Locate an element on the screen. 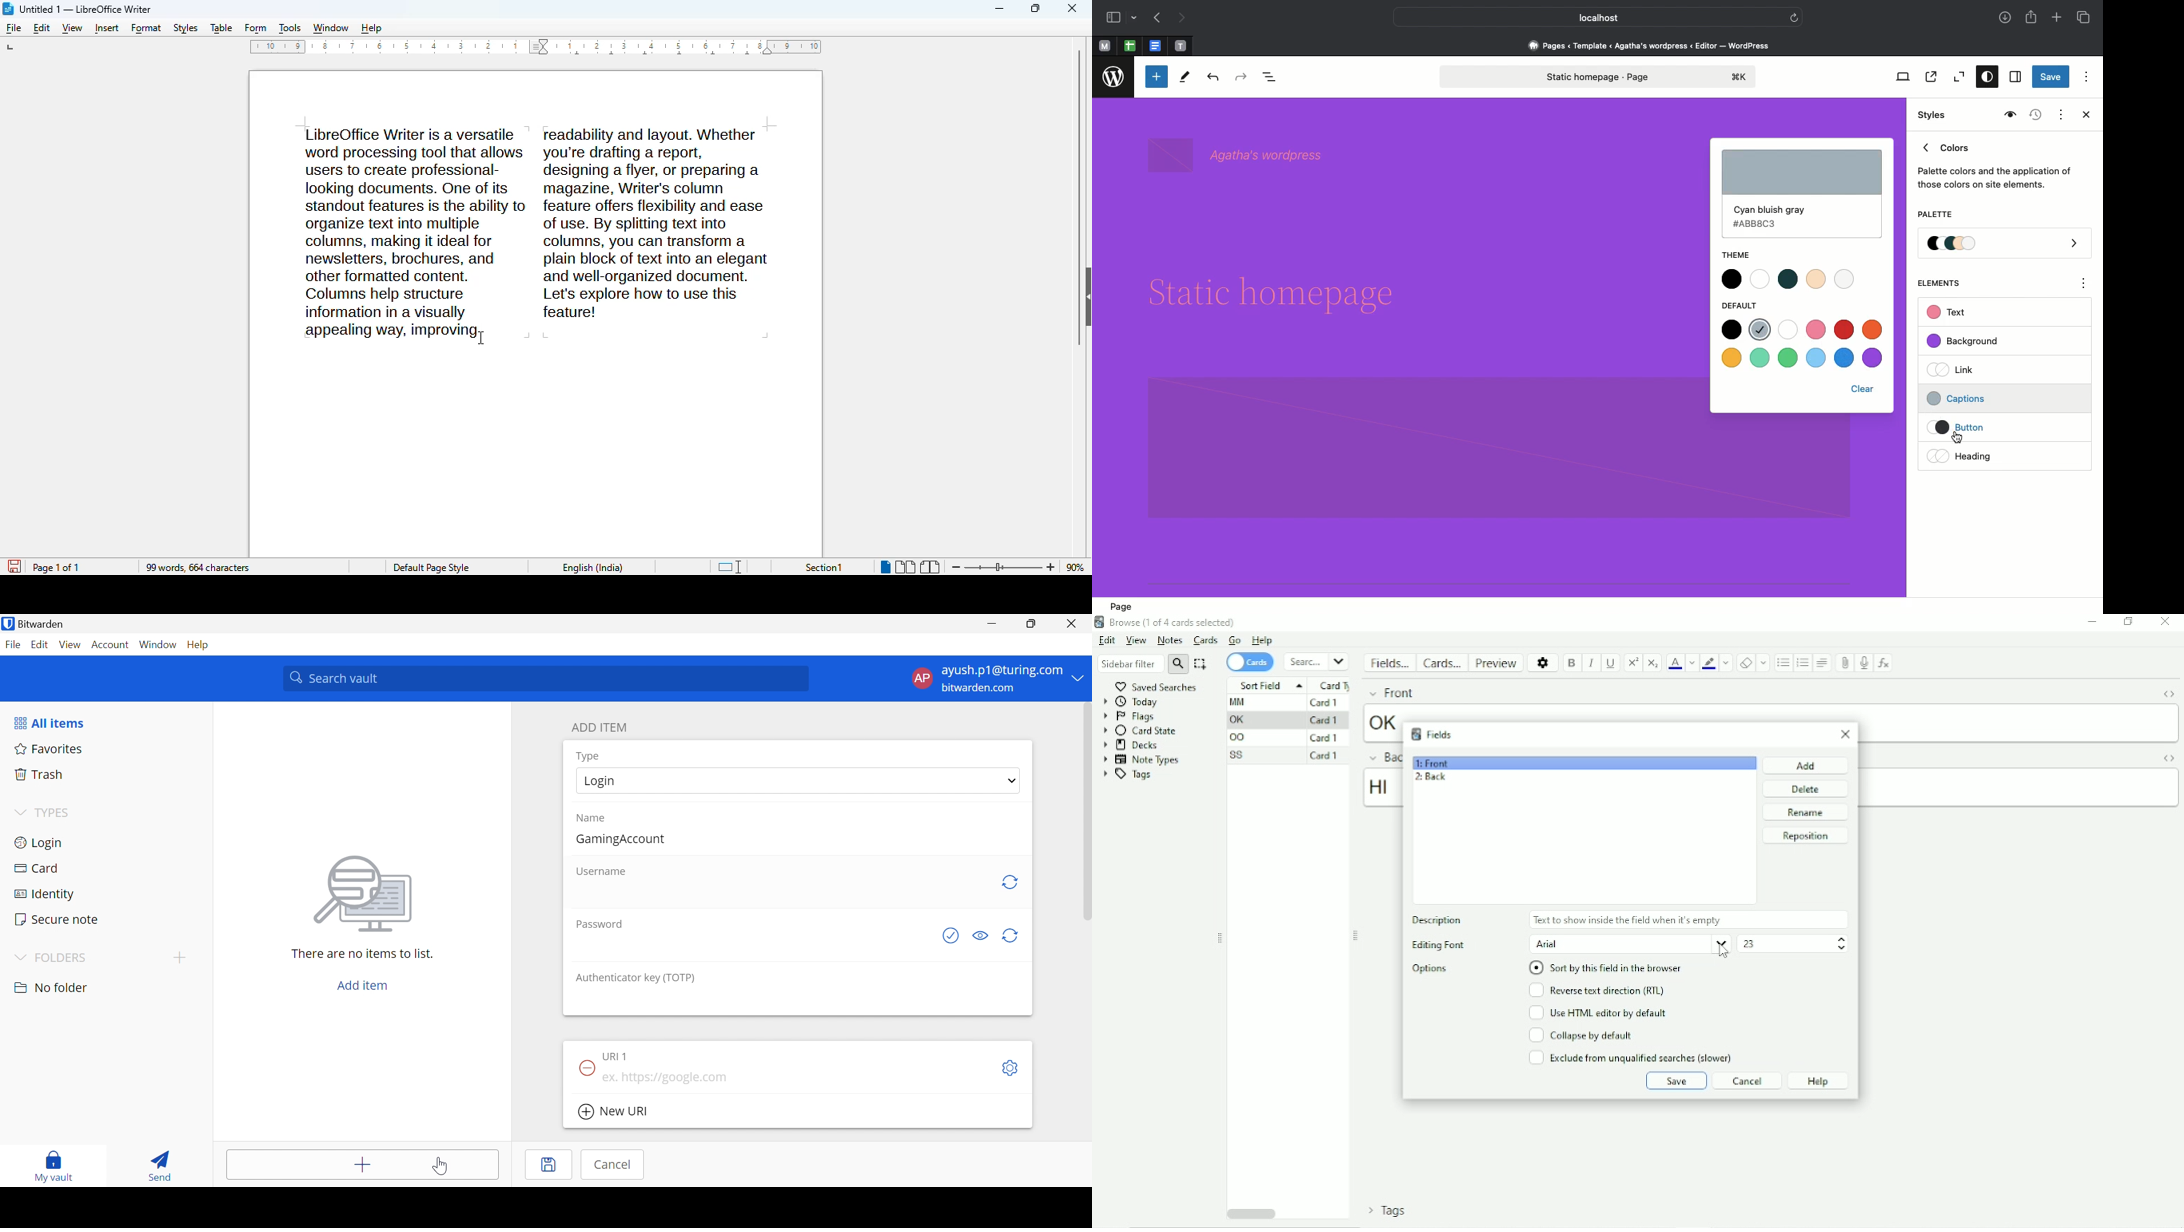 The width and height of the screenshot is (2184, 1232). TYPES is located at coordinates (56, 812).